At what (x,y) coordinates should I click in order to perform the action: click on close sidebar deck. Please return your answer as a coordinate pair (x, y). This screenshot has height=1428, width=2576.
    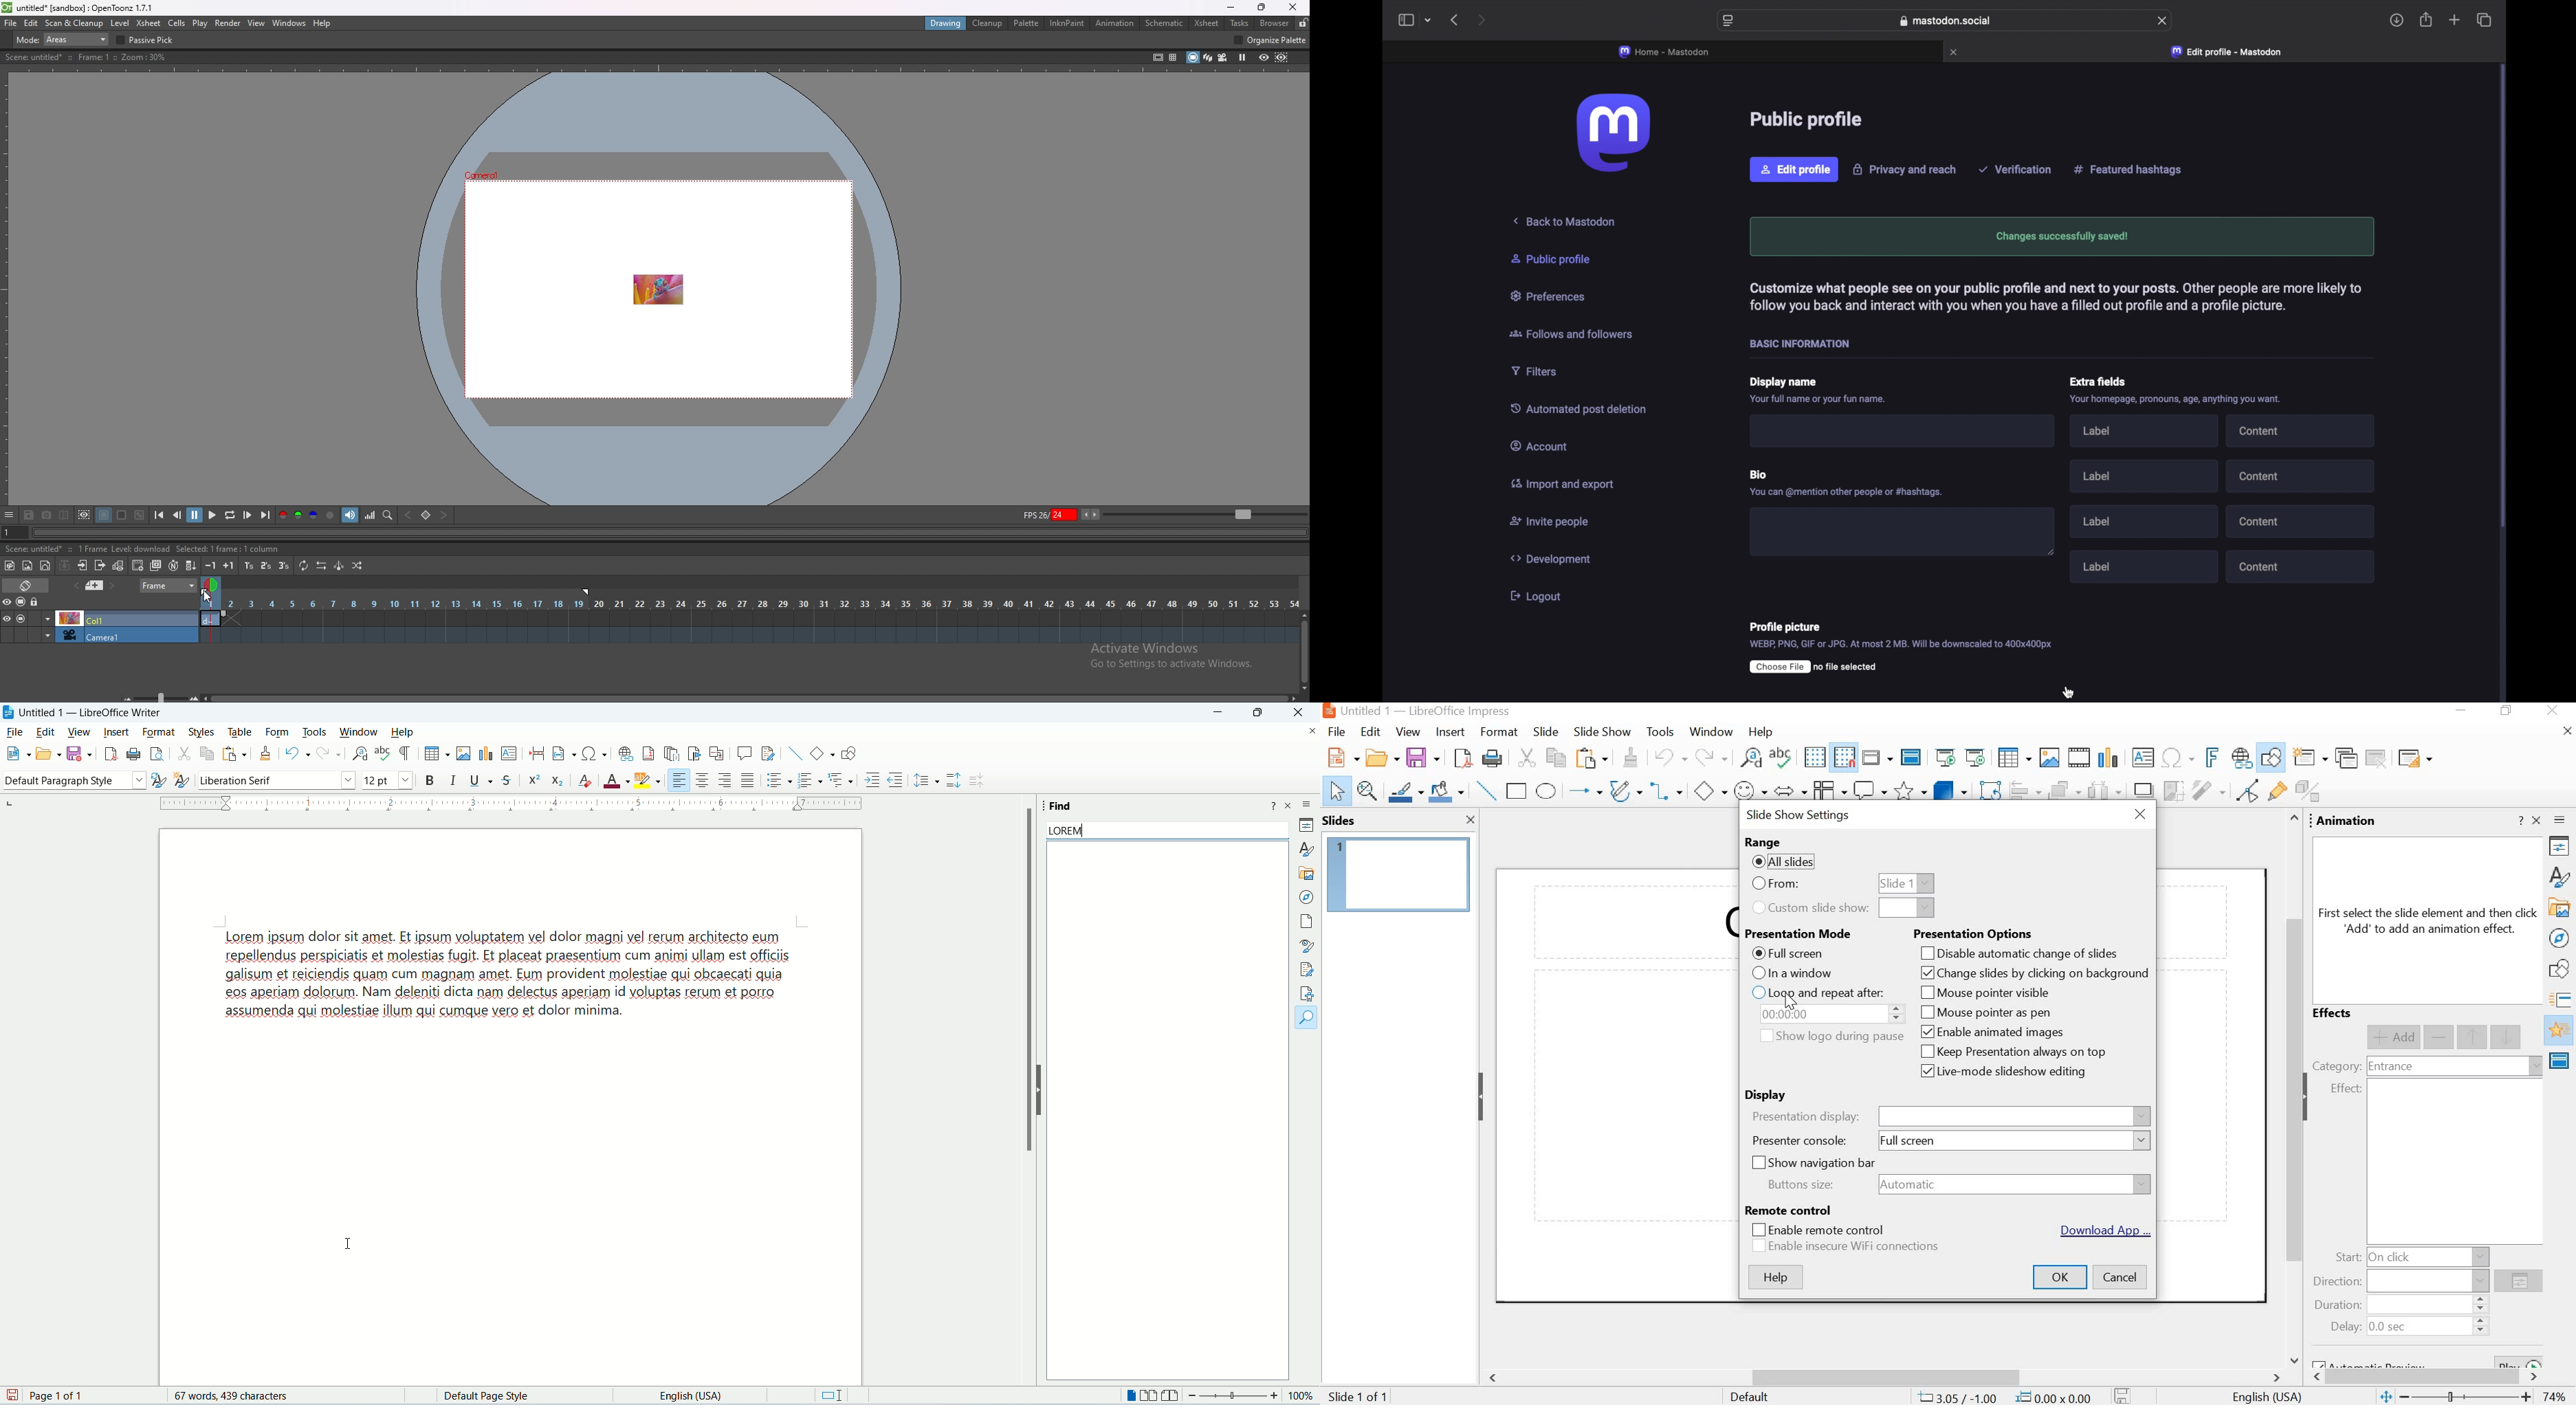
    Looking at the image, I should click on (2537, 820).